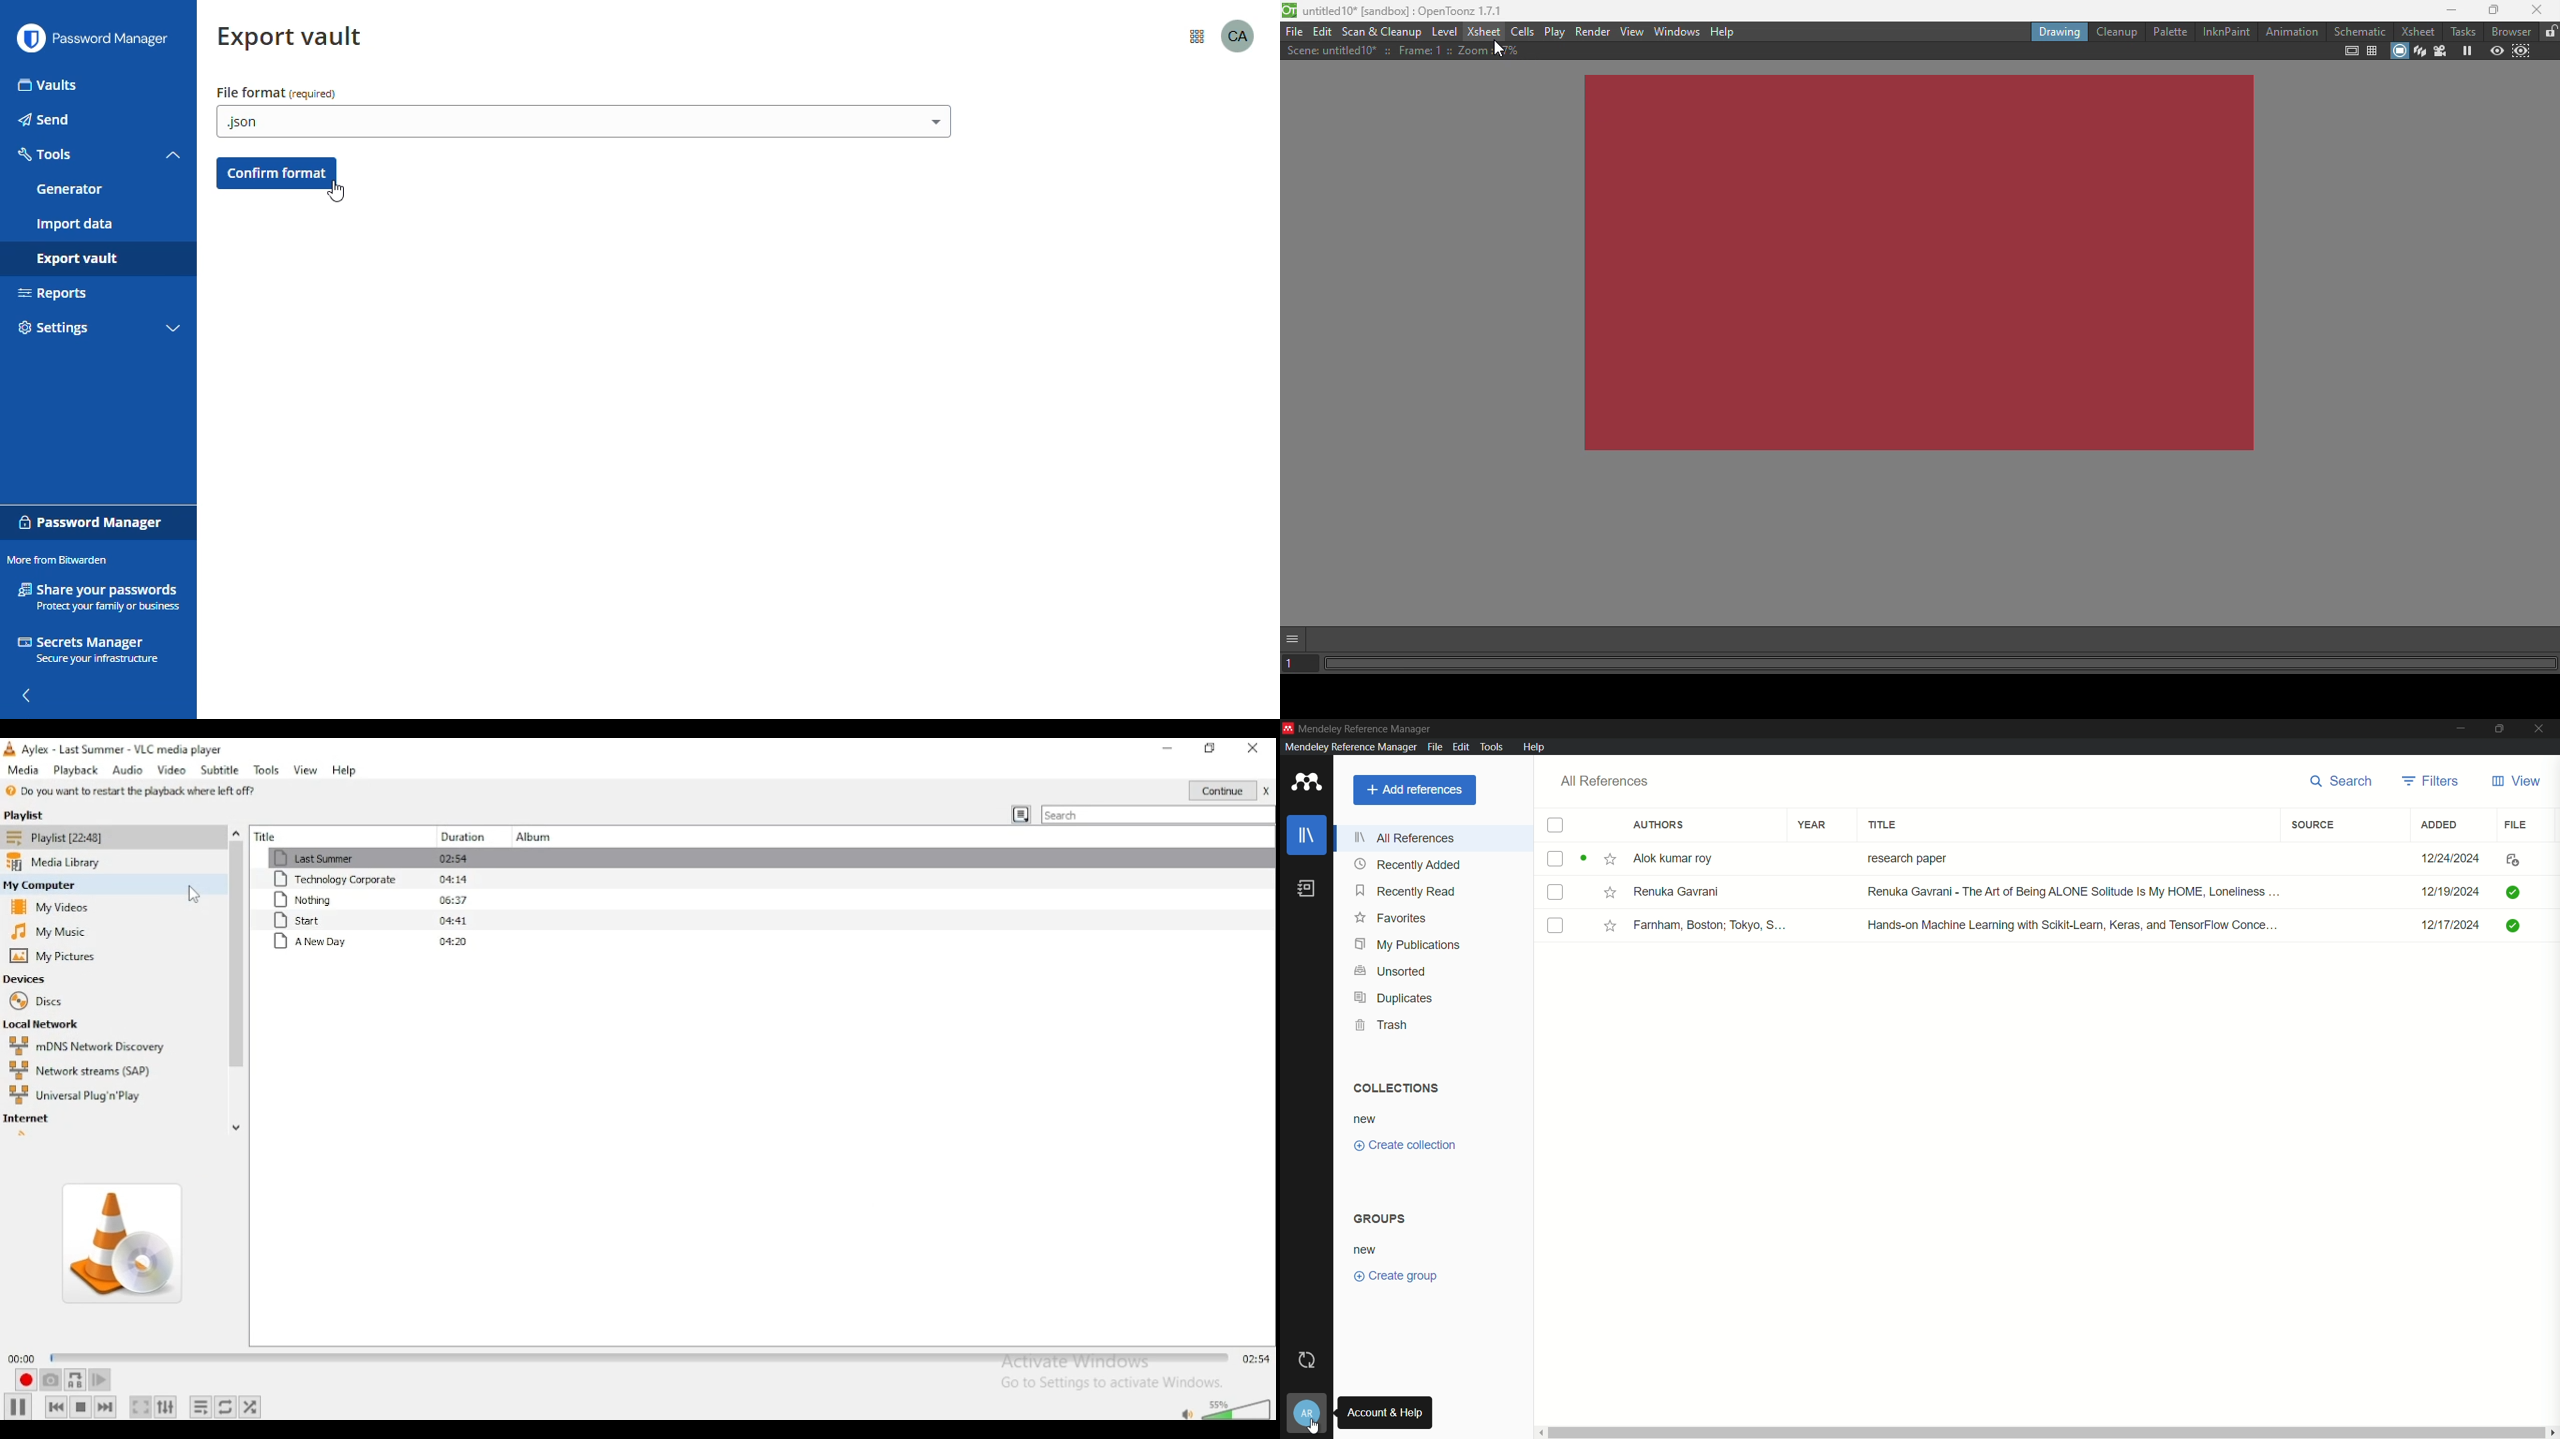  Describe the element at coordinates (1461, 747) in the screenshot. I see `edit menu` at that location.